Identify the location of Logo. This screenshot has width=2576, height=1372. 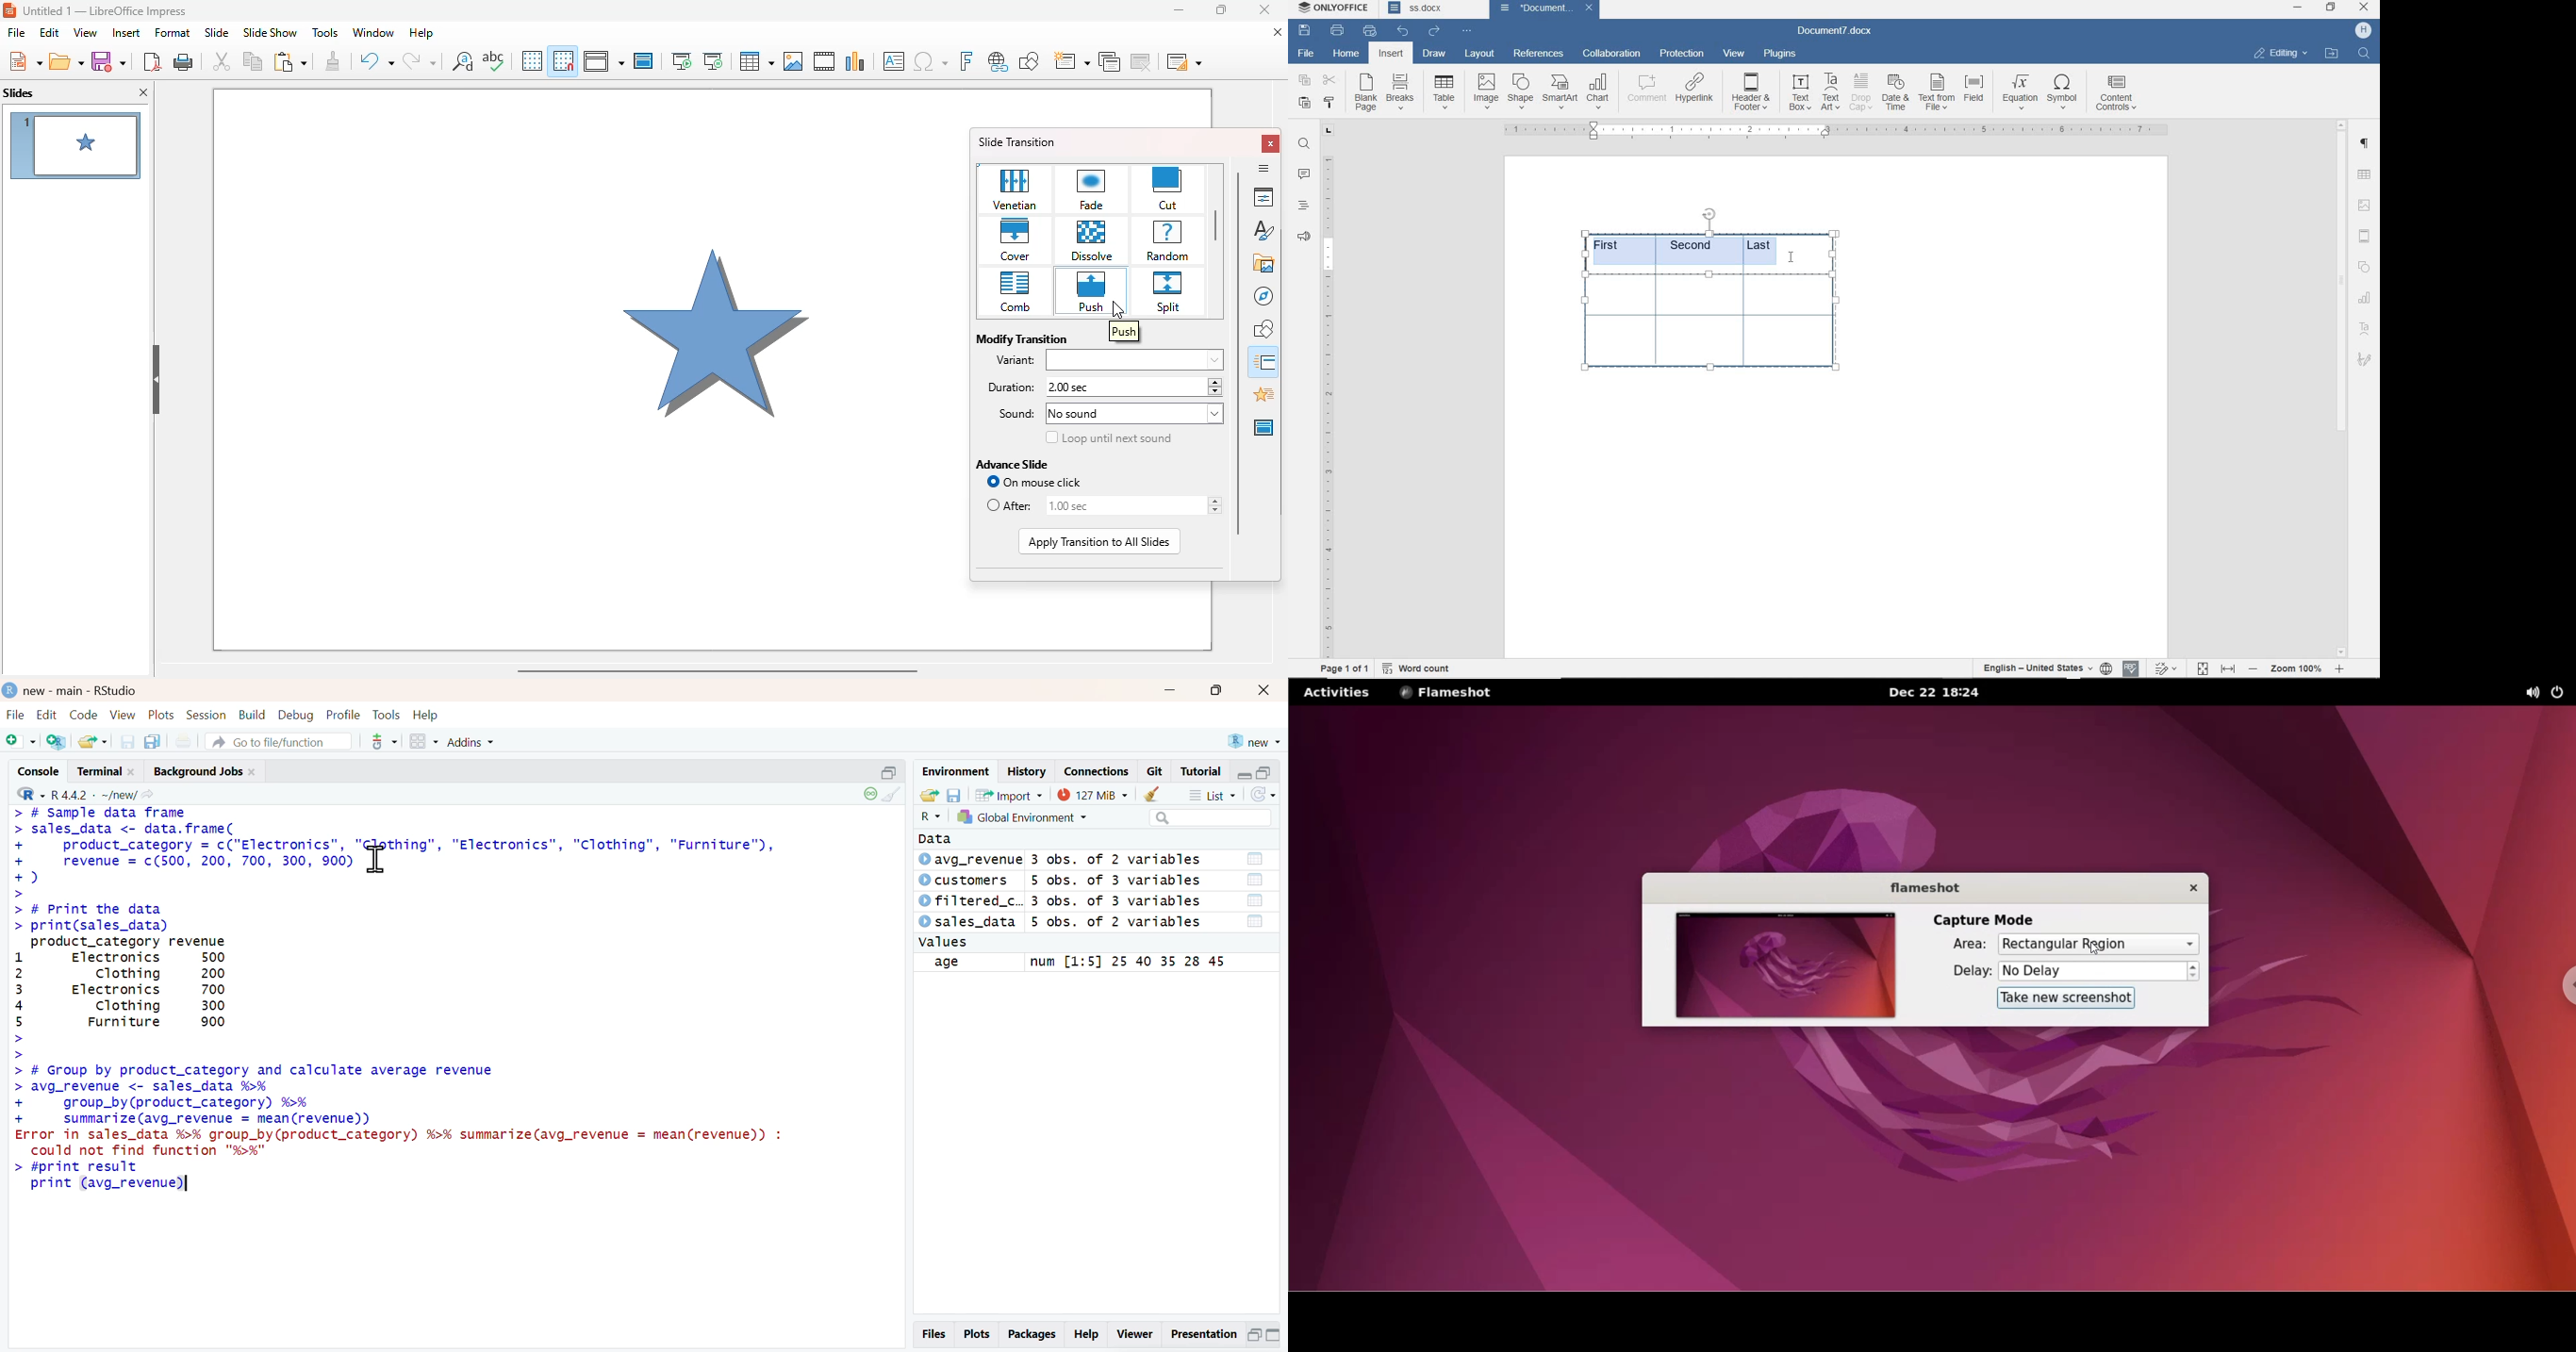
(10, 690).